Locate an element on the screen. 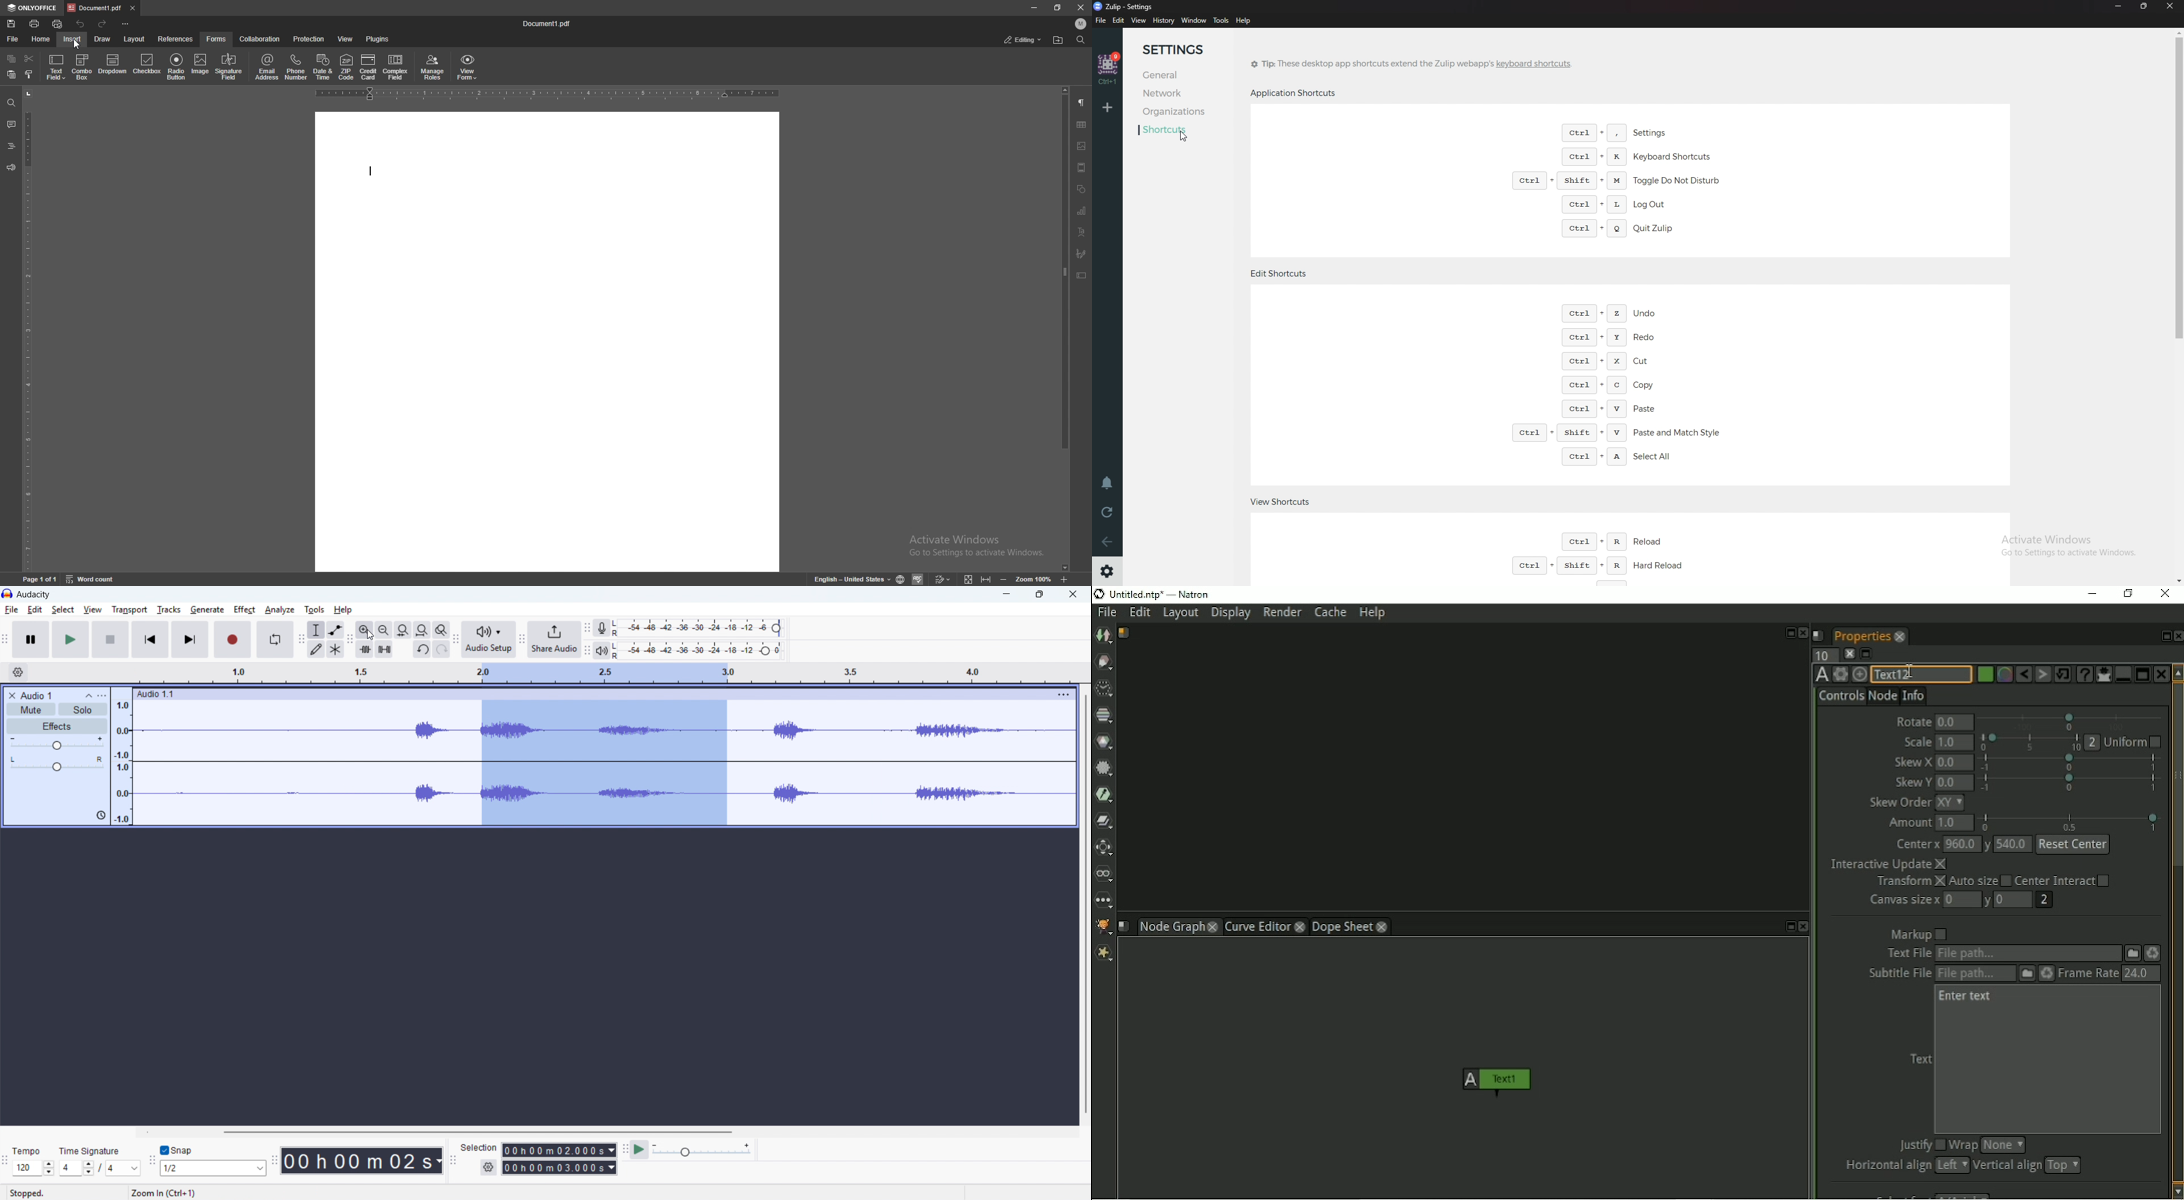  zip code is located at coordinates (346, 67).